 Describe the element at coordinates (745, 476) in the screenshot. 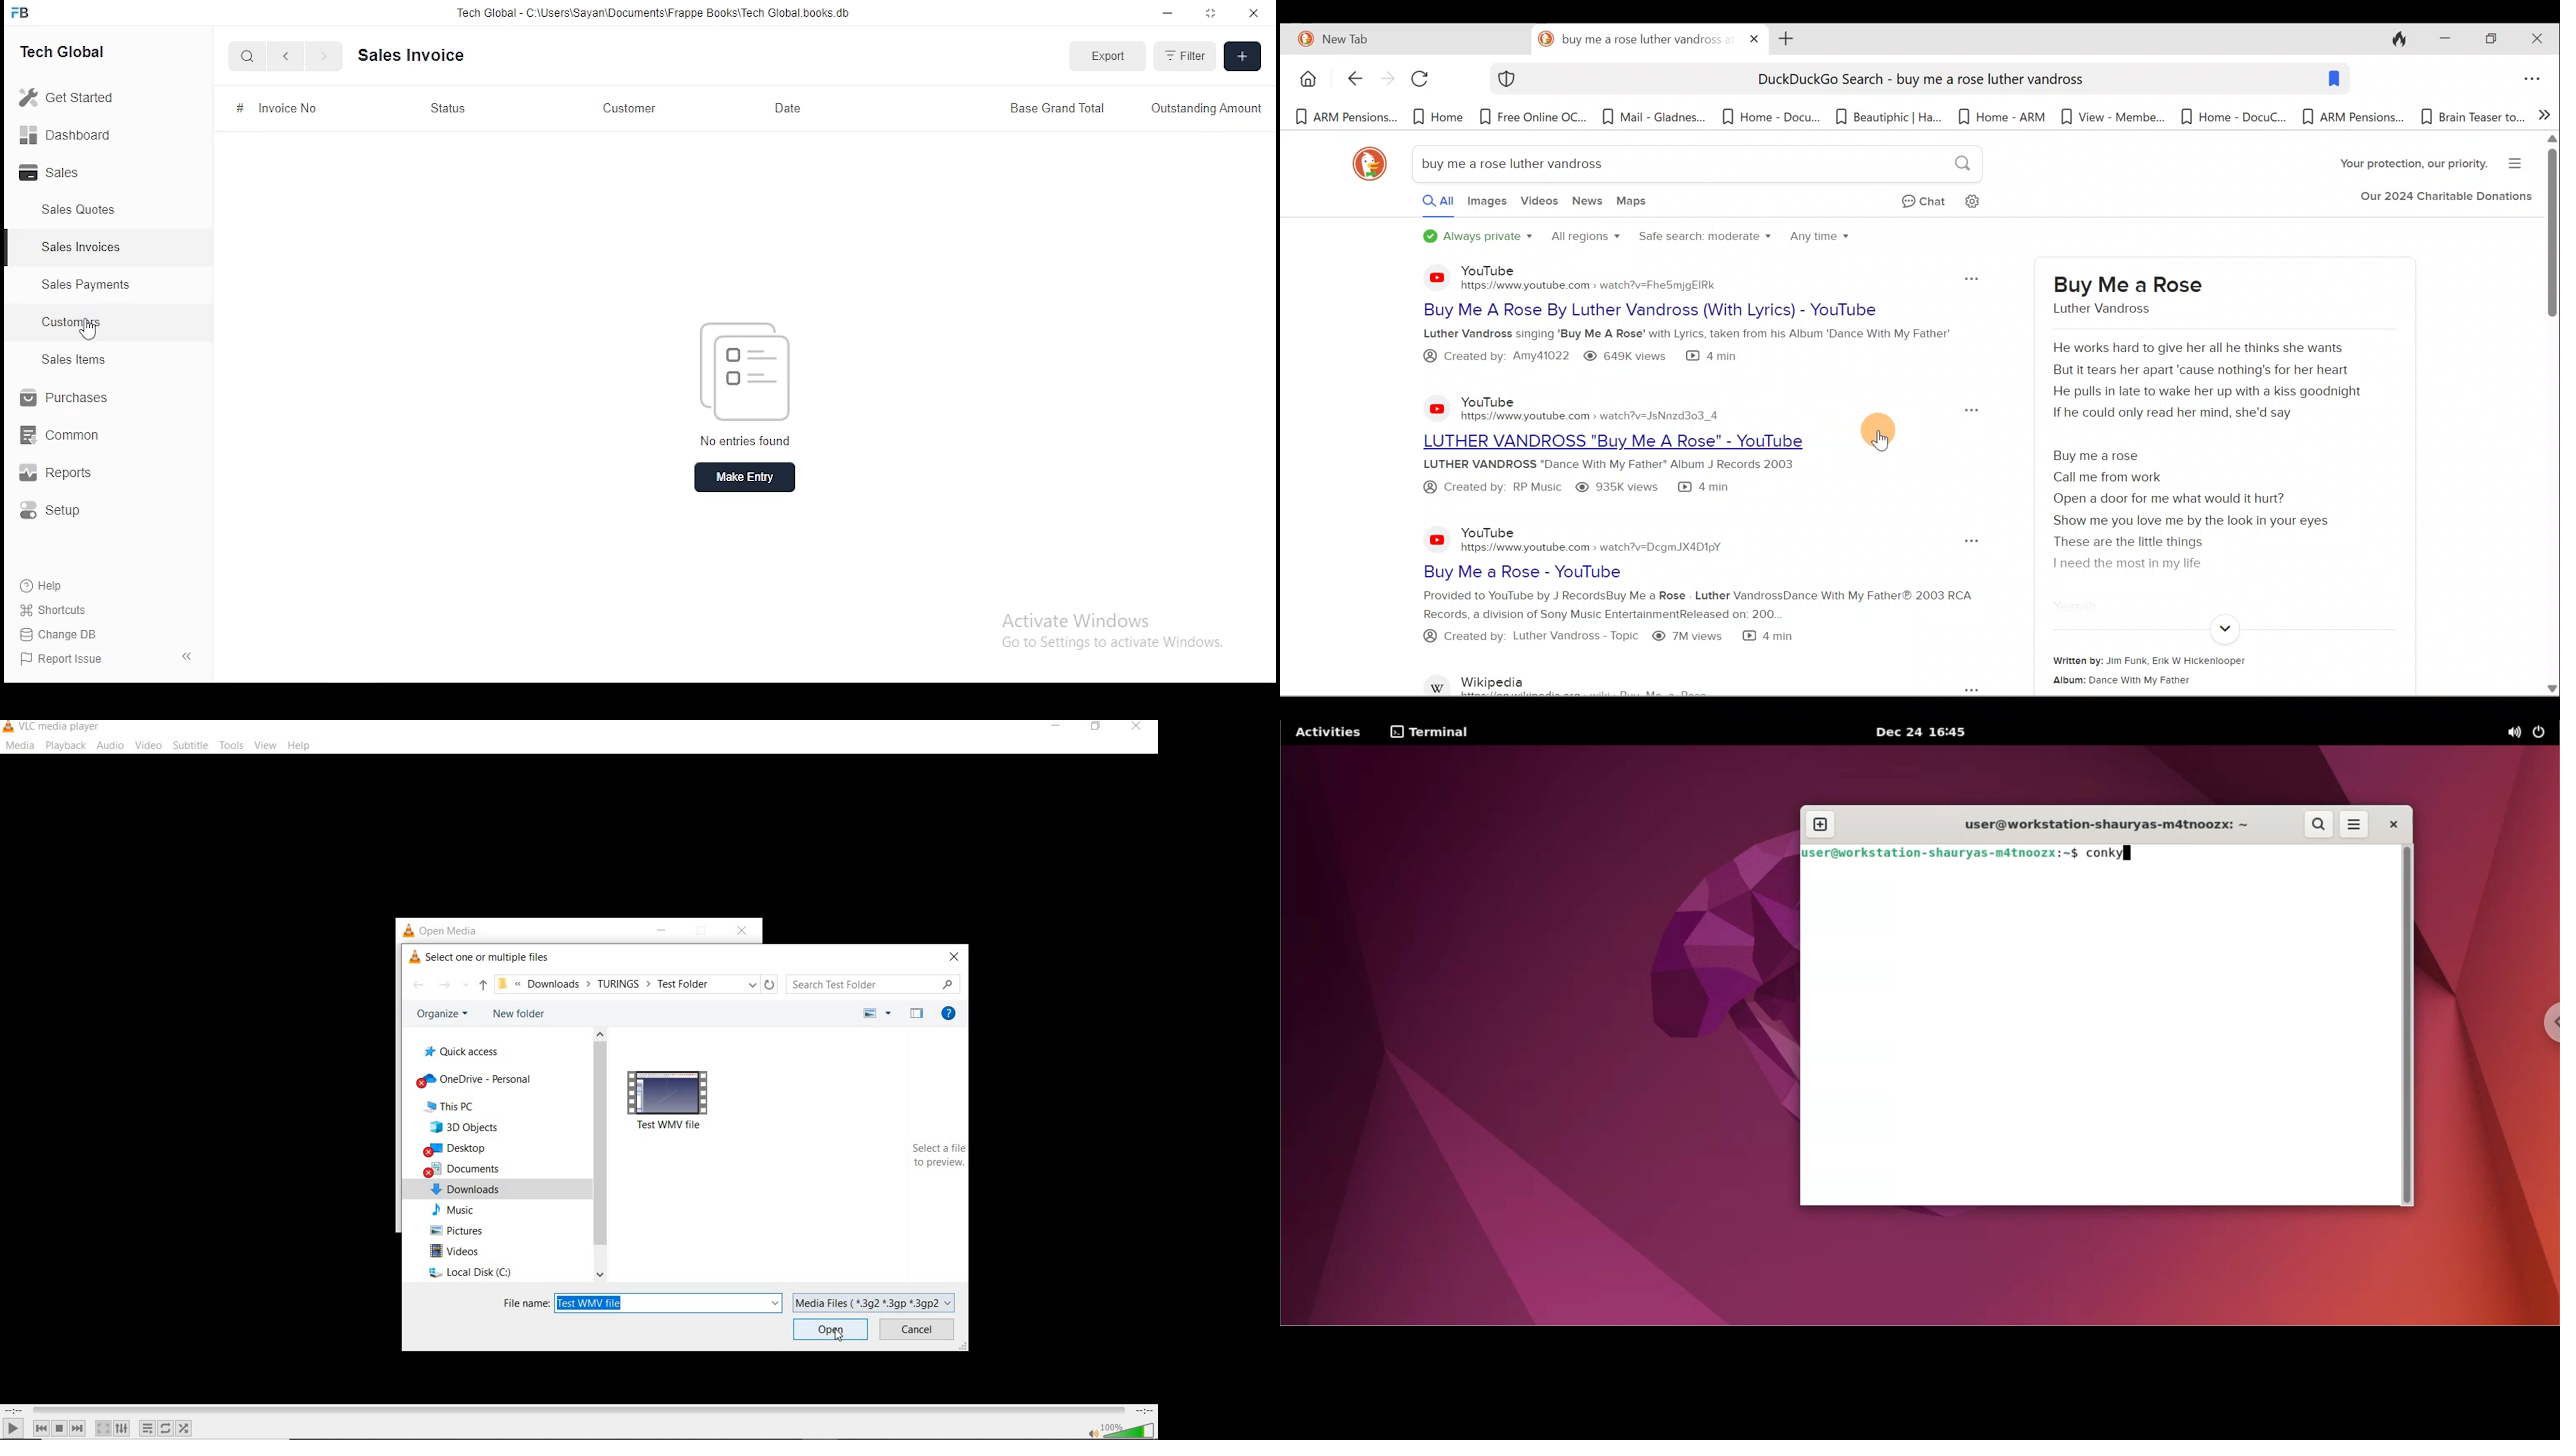

I see `make entry` at that location.